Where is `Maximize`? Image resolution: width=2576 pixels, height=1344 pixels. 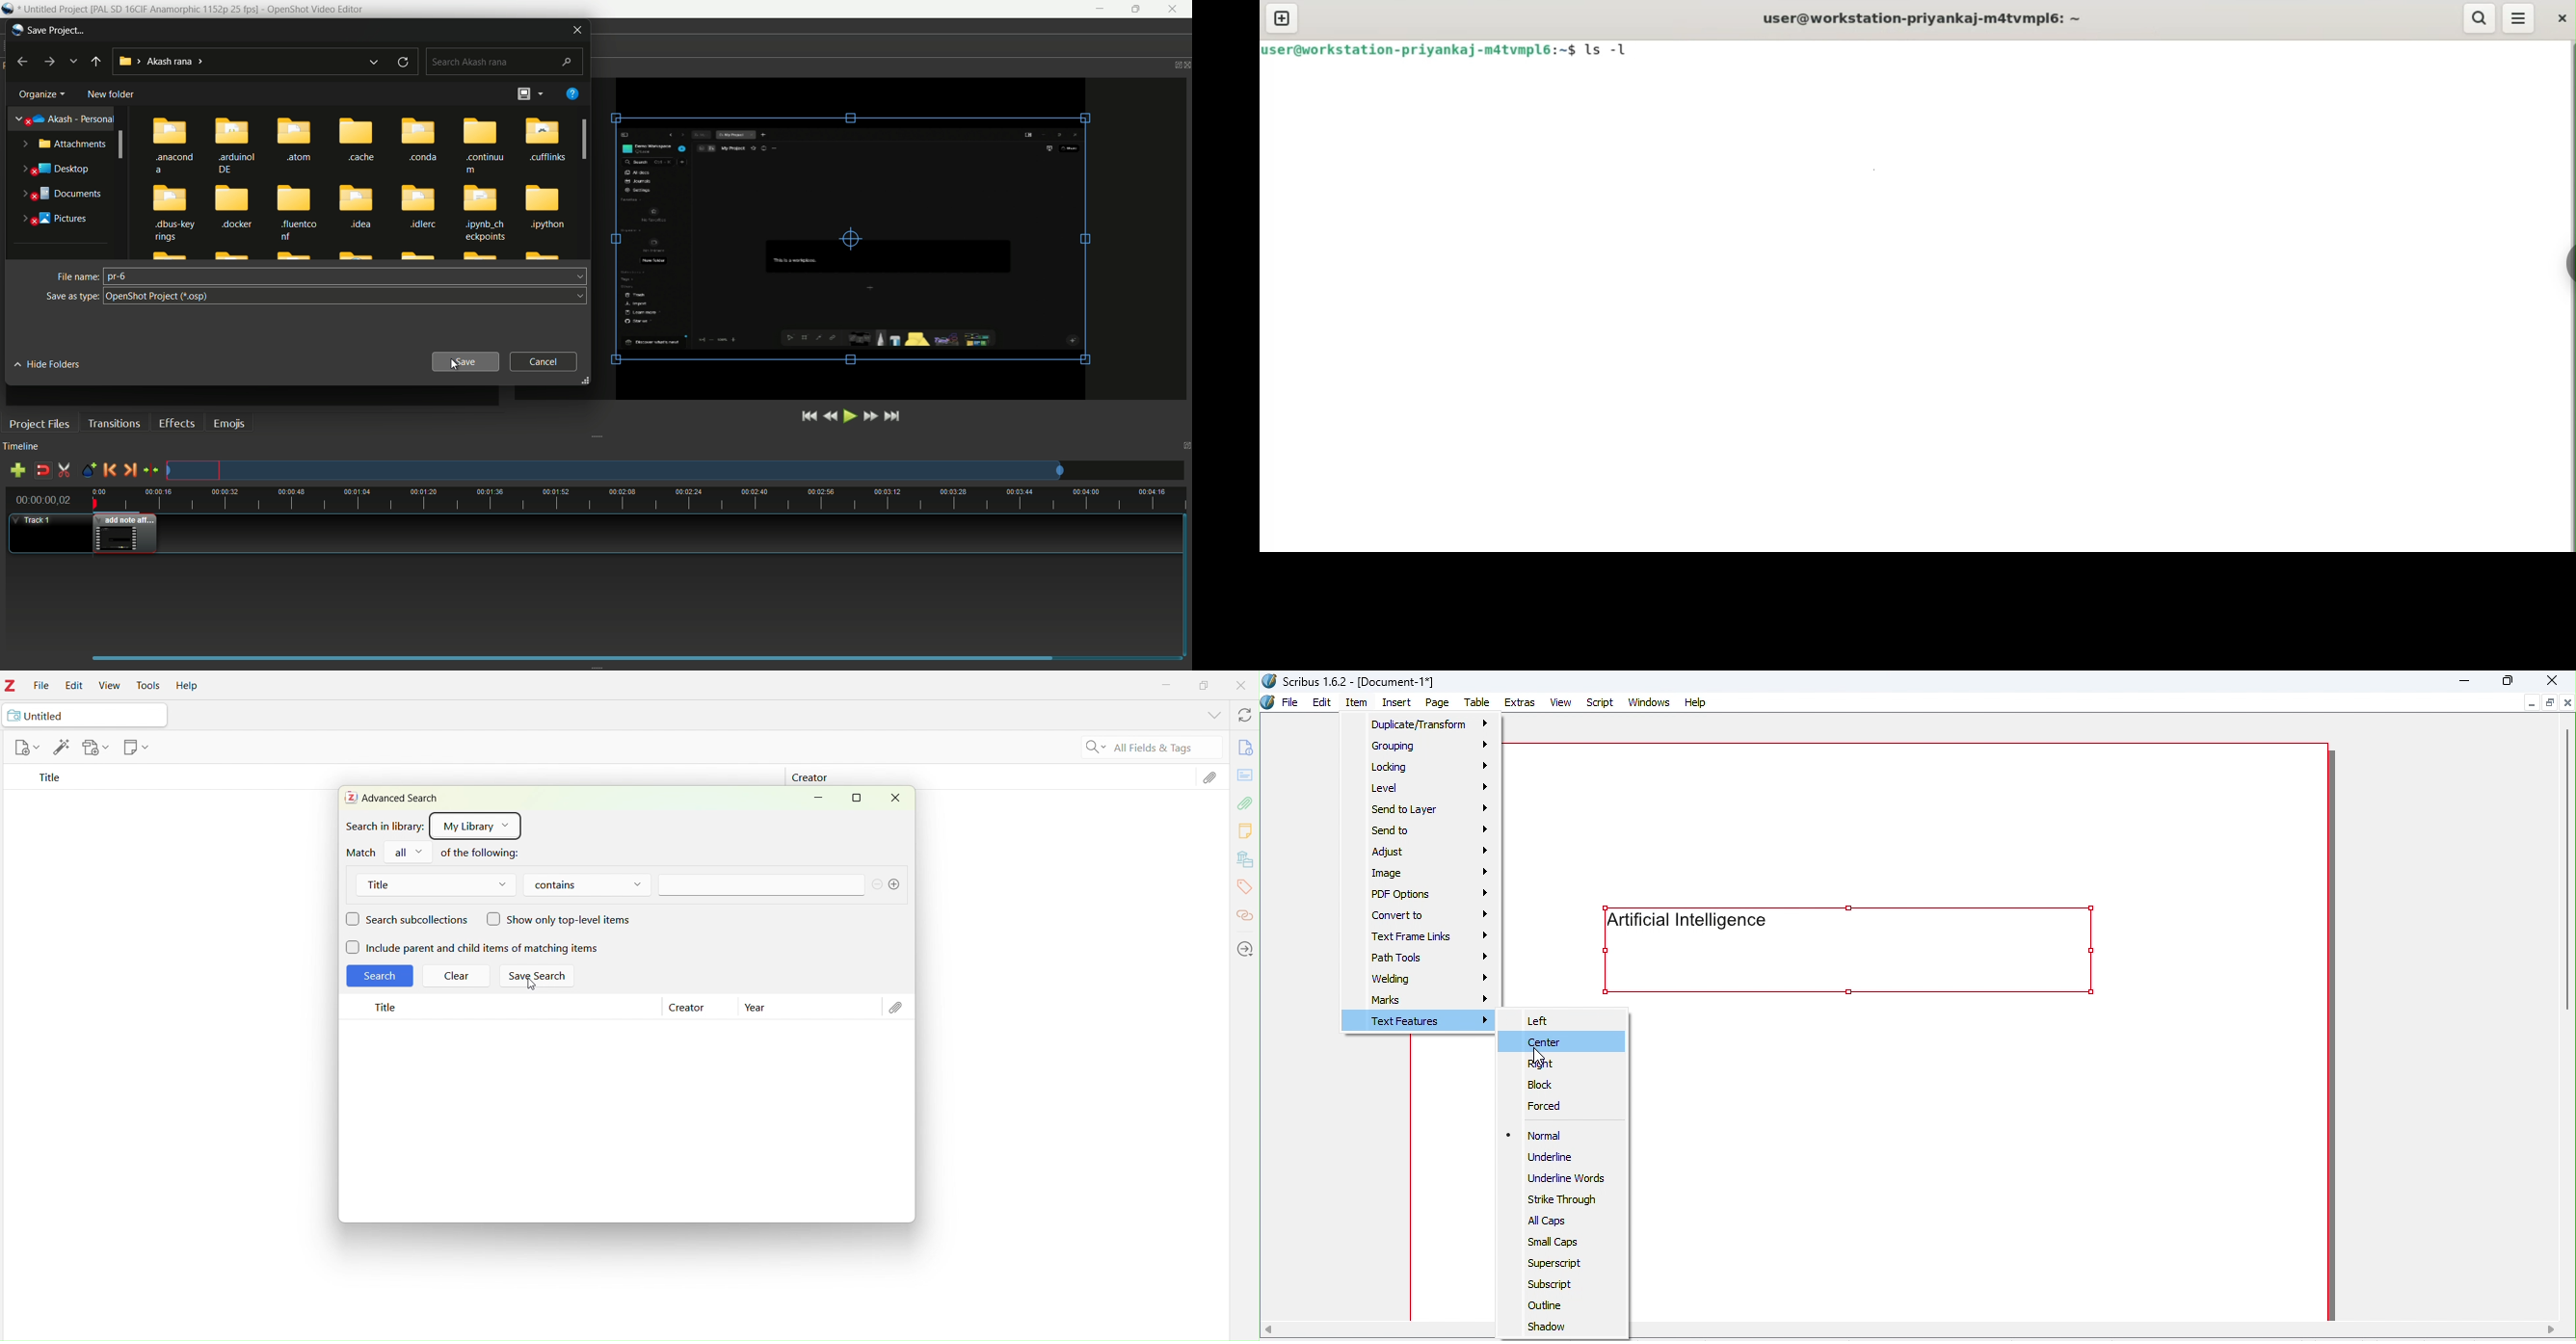
Maximize is located at coordinates (2510, 681).